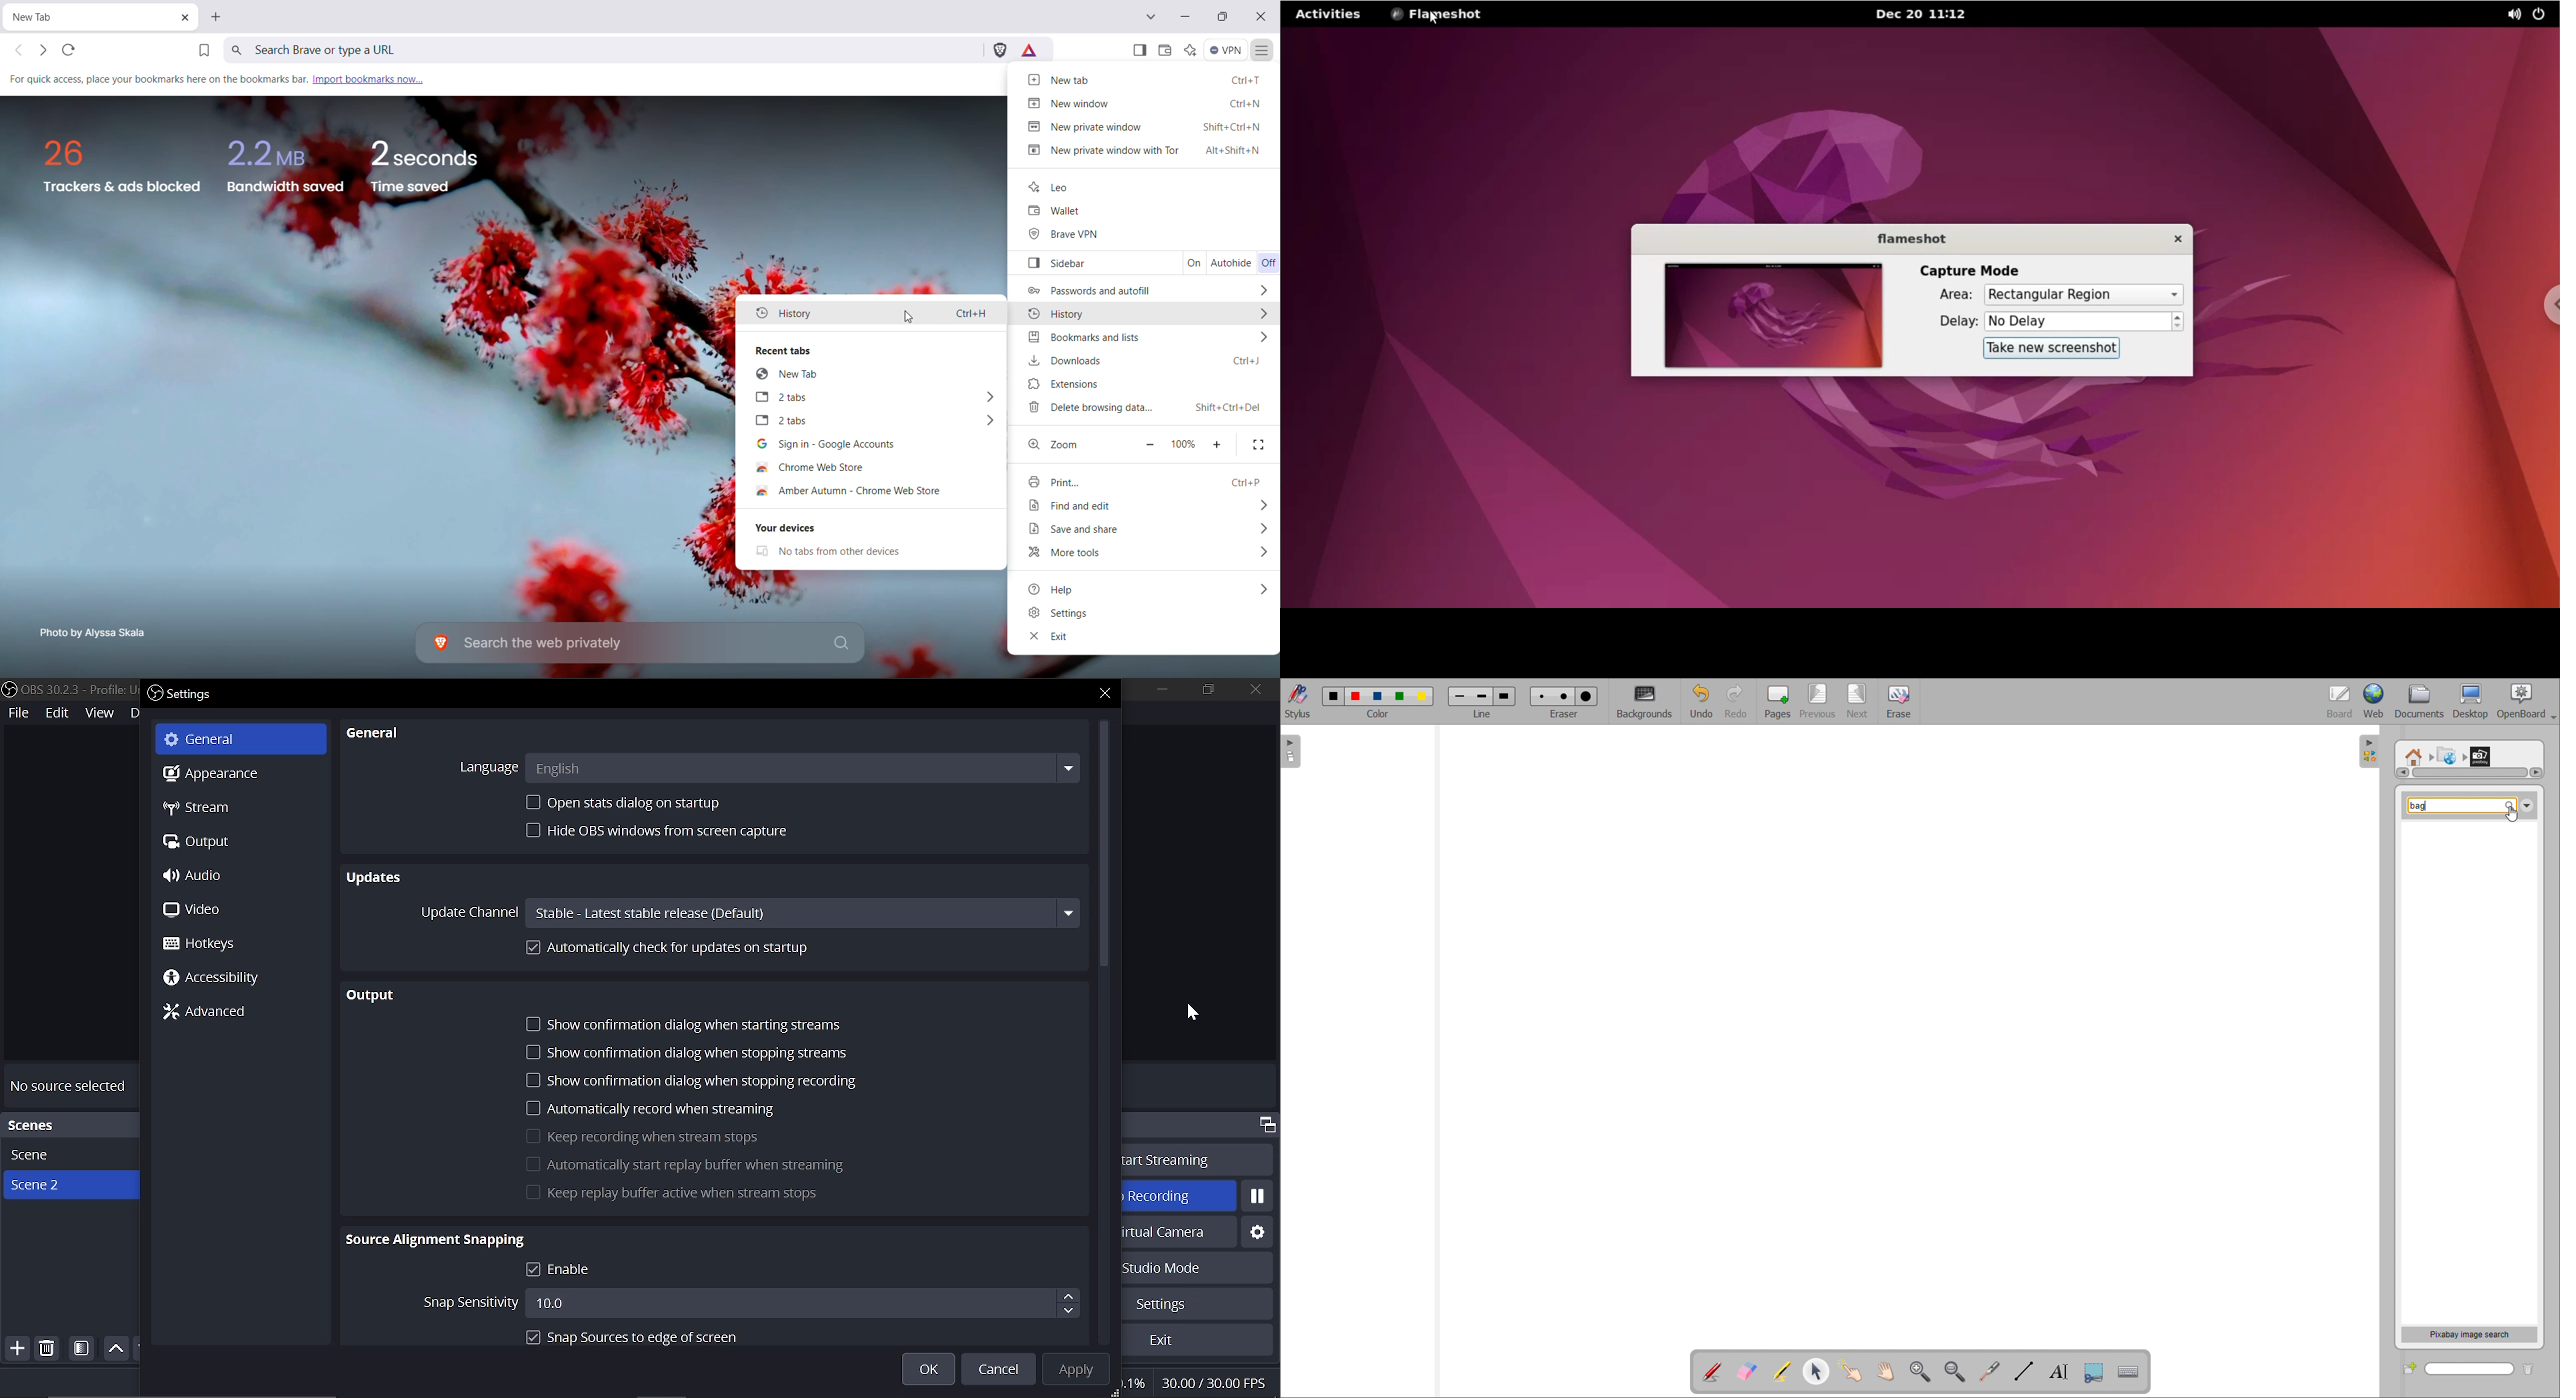 This screenshot has width=2576, height=1400. Describe the element at coordinates (230, 945) in the screenshot. I see `hotkeys` at that location.